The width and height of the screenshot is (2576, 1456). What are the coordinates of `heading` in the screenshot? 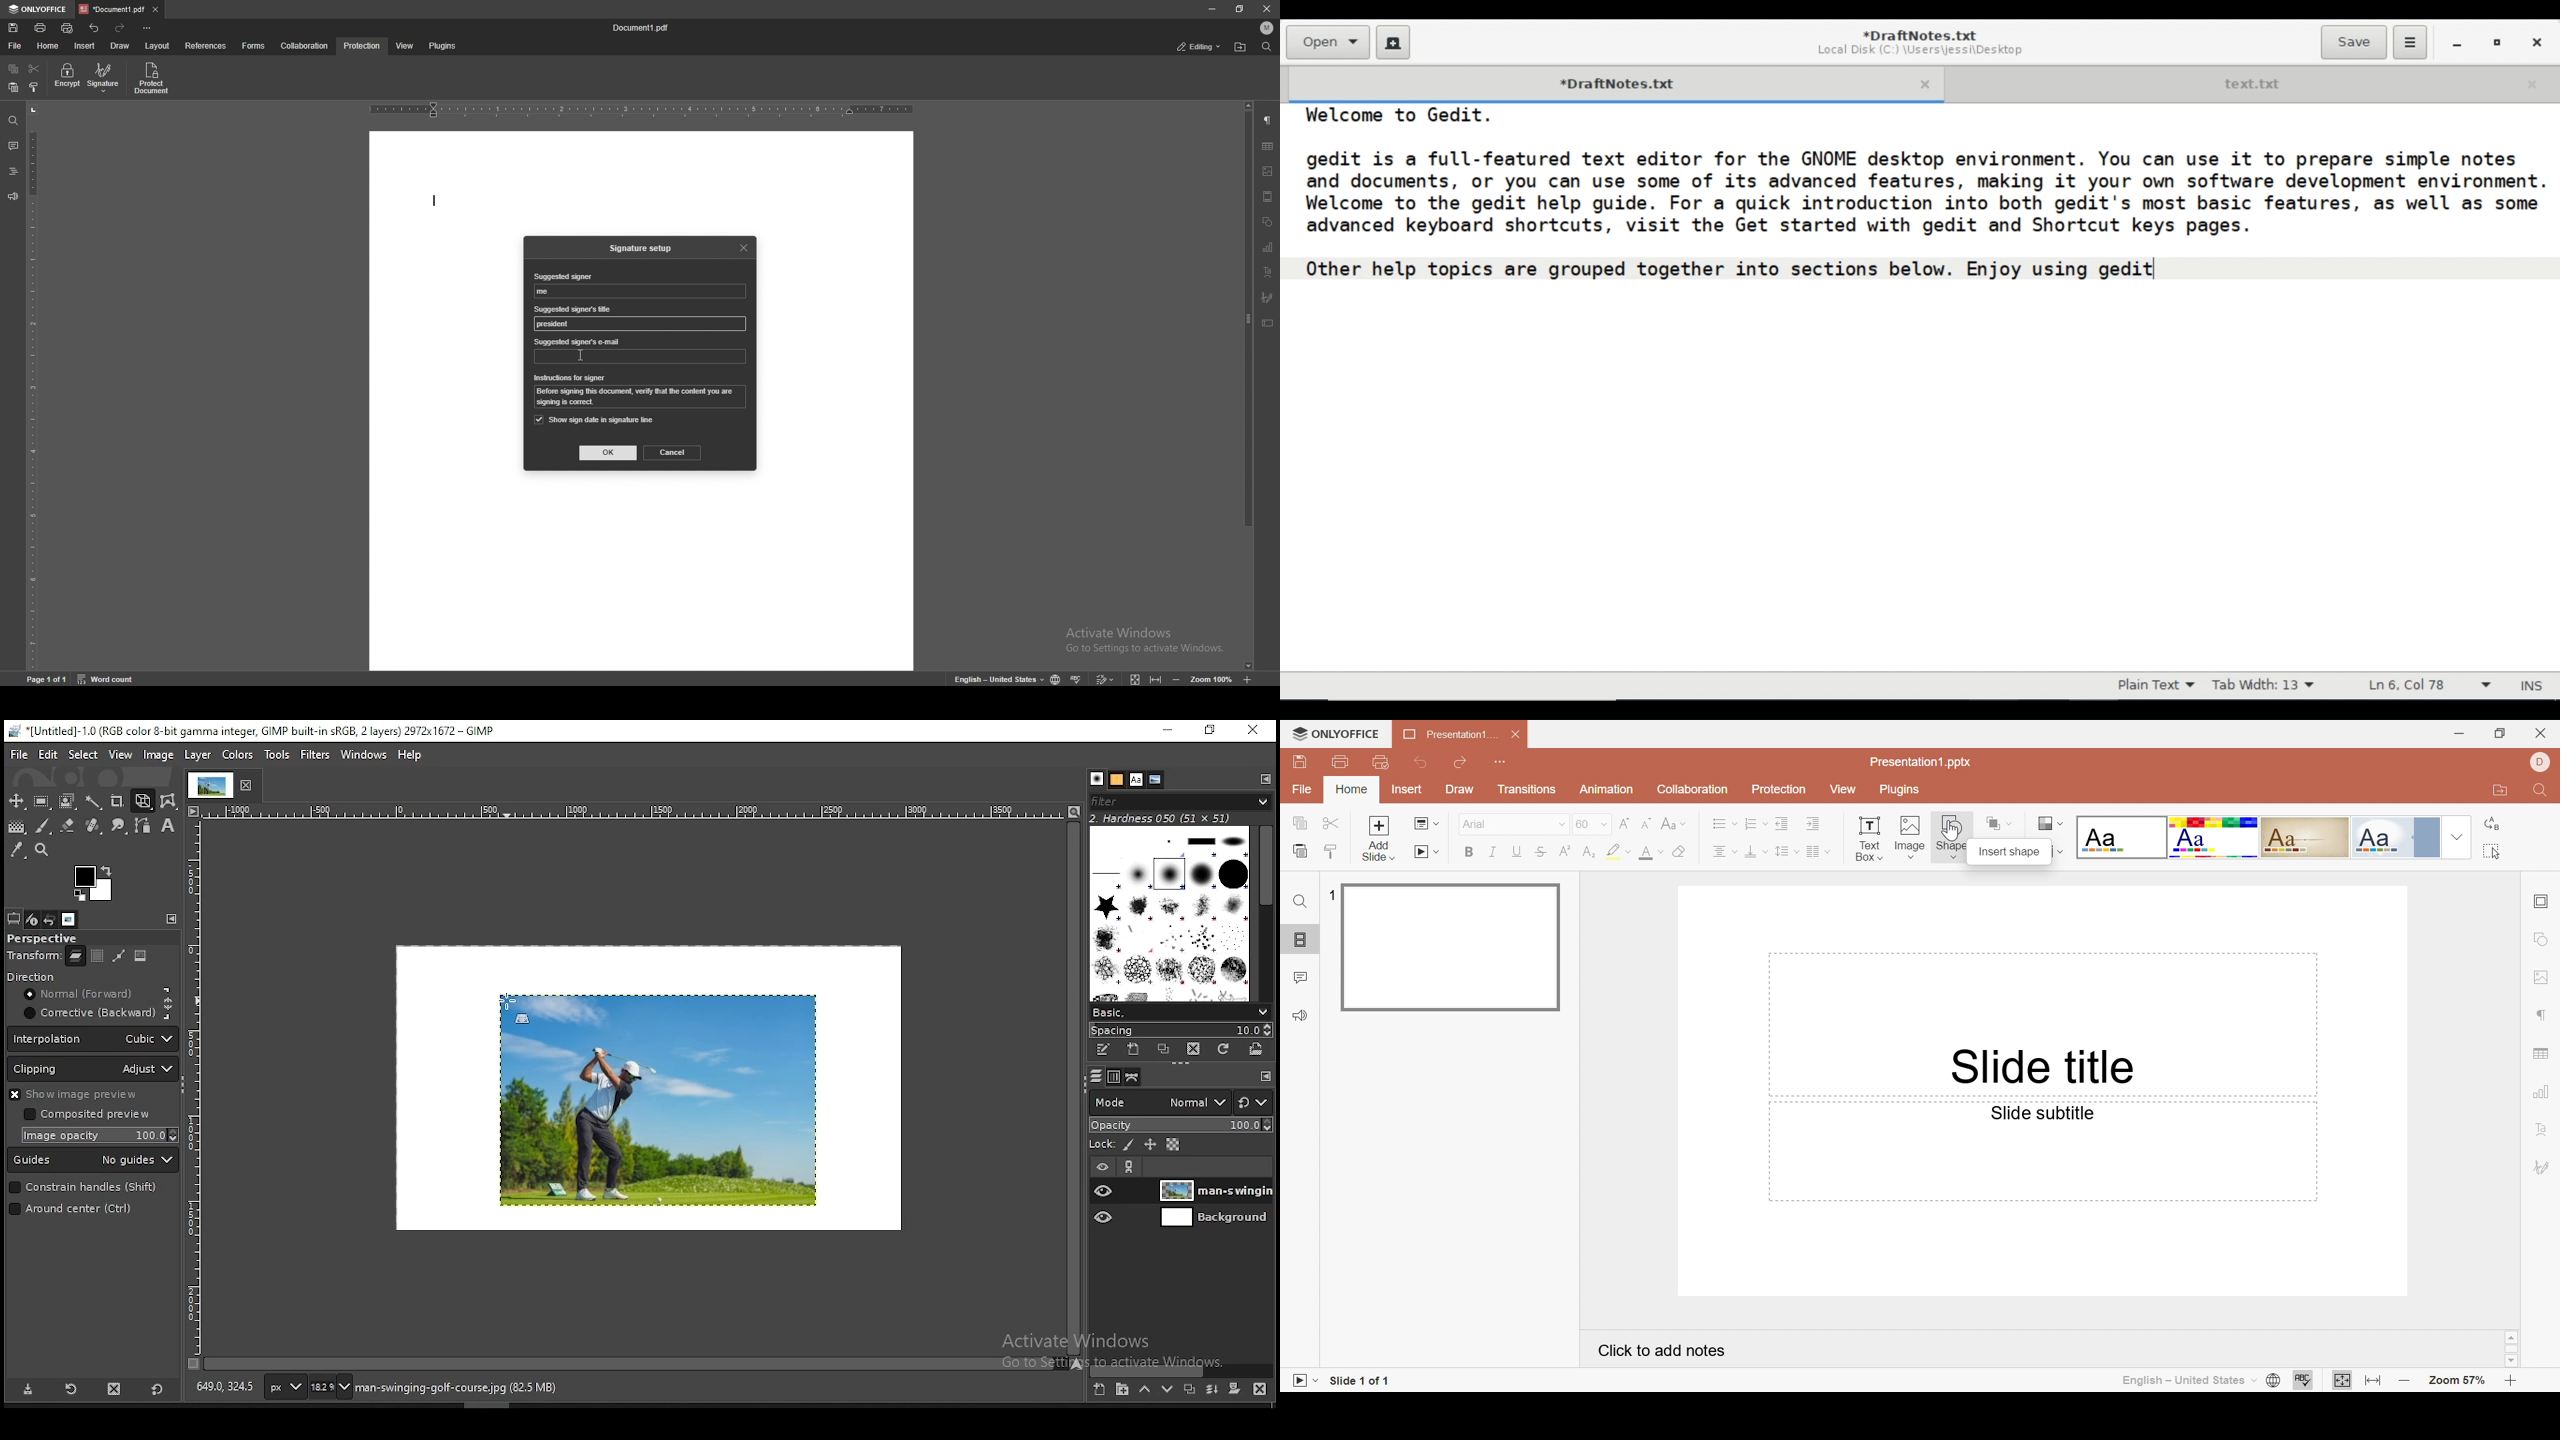 It's located at (13, 173).